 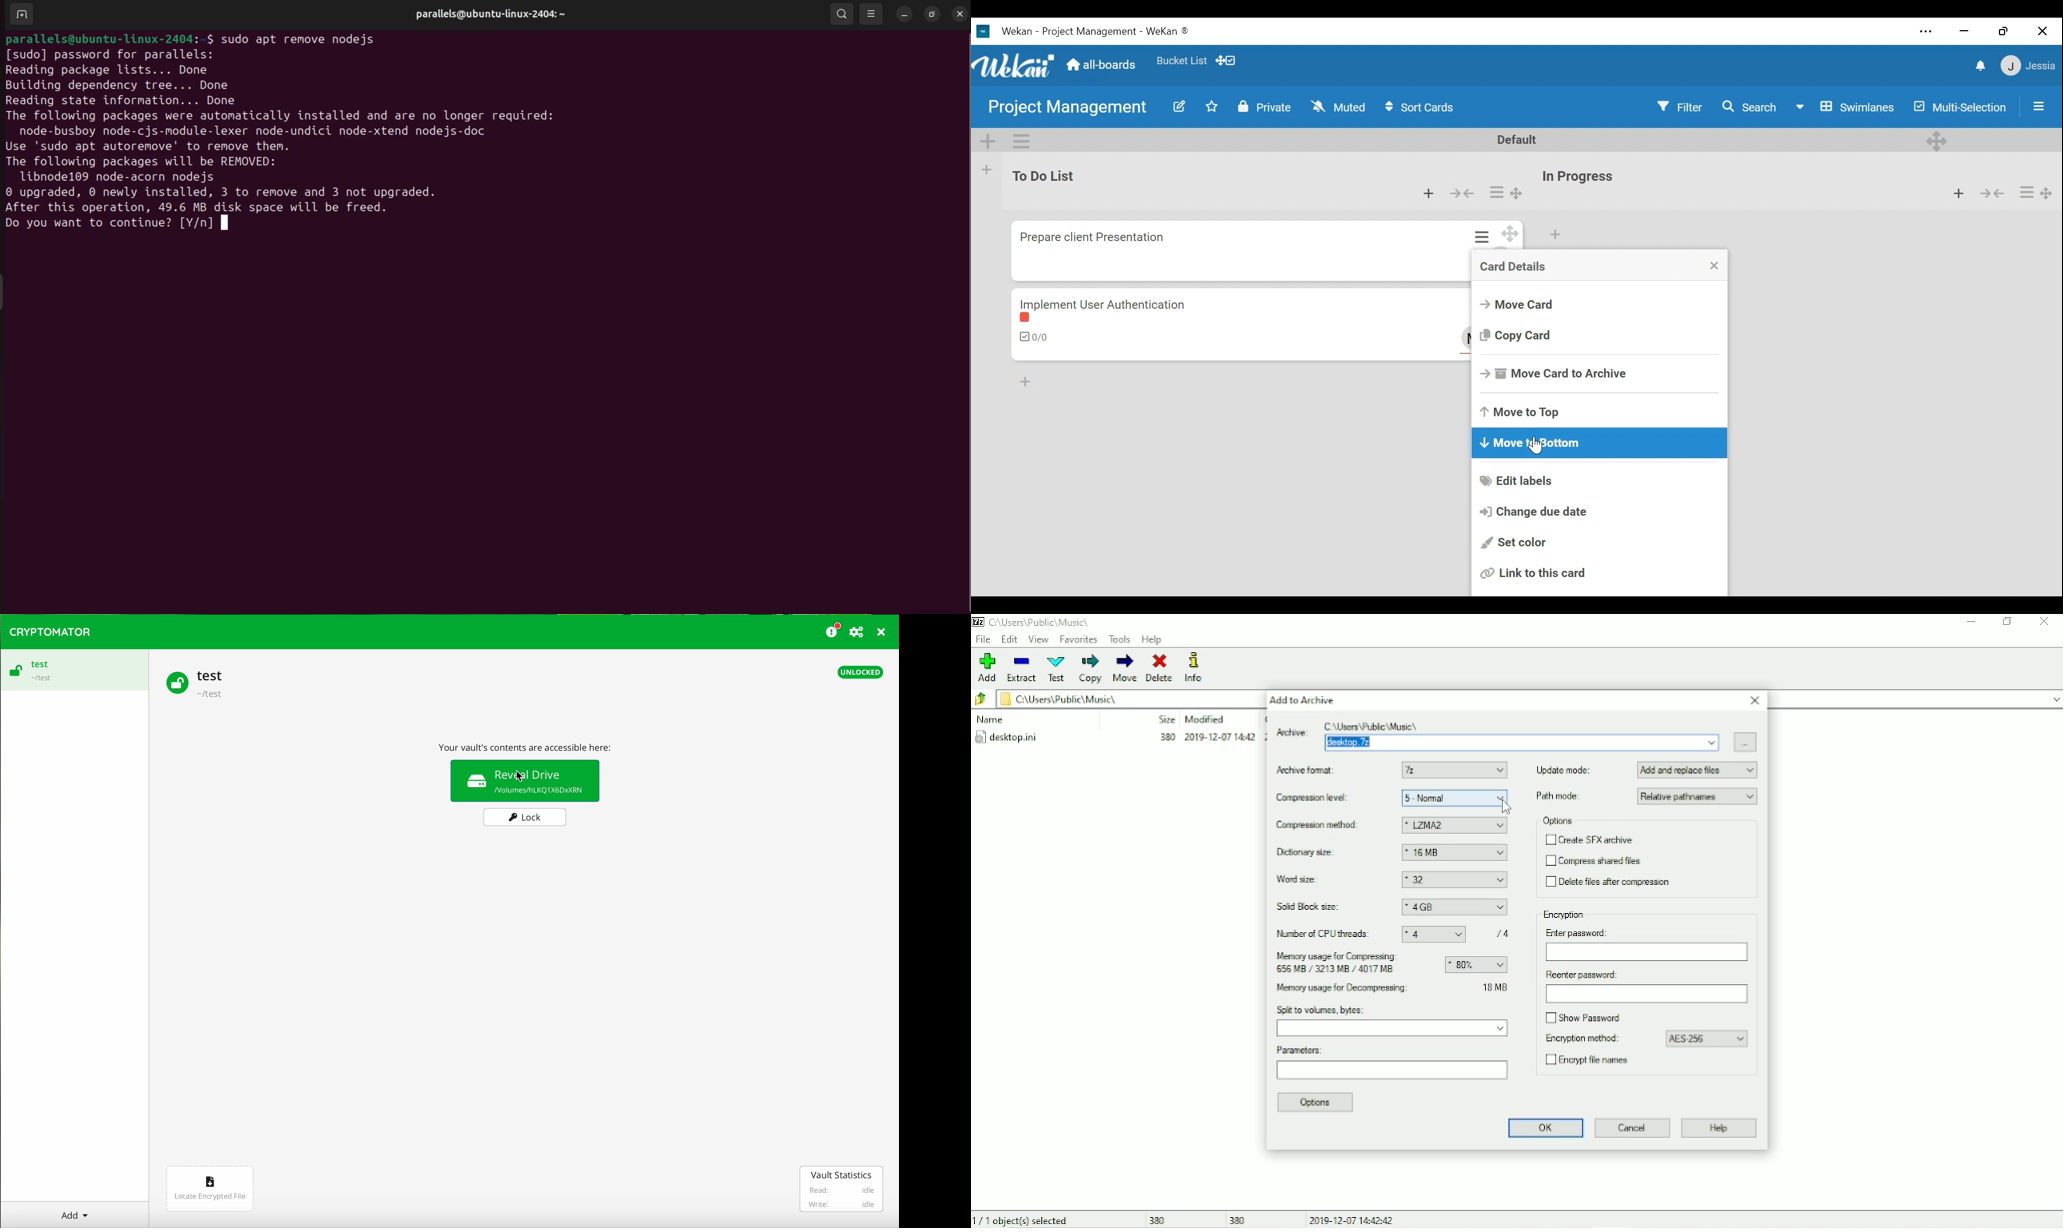 I want to click on Delete , so click(x=1161, y=668).